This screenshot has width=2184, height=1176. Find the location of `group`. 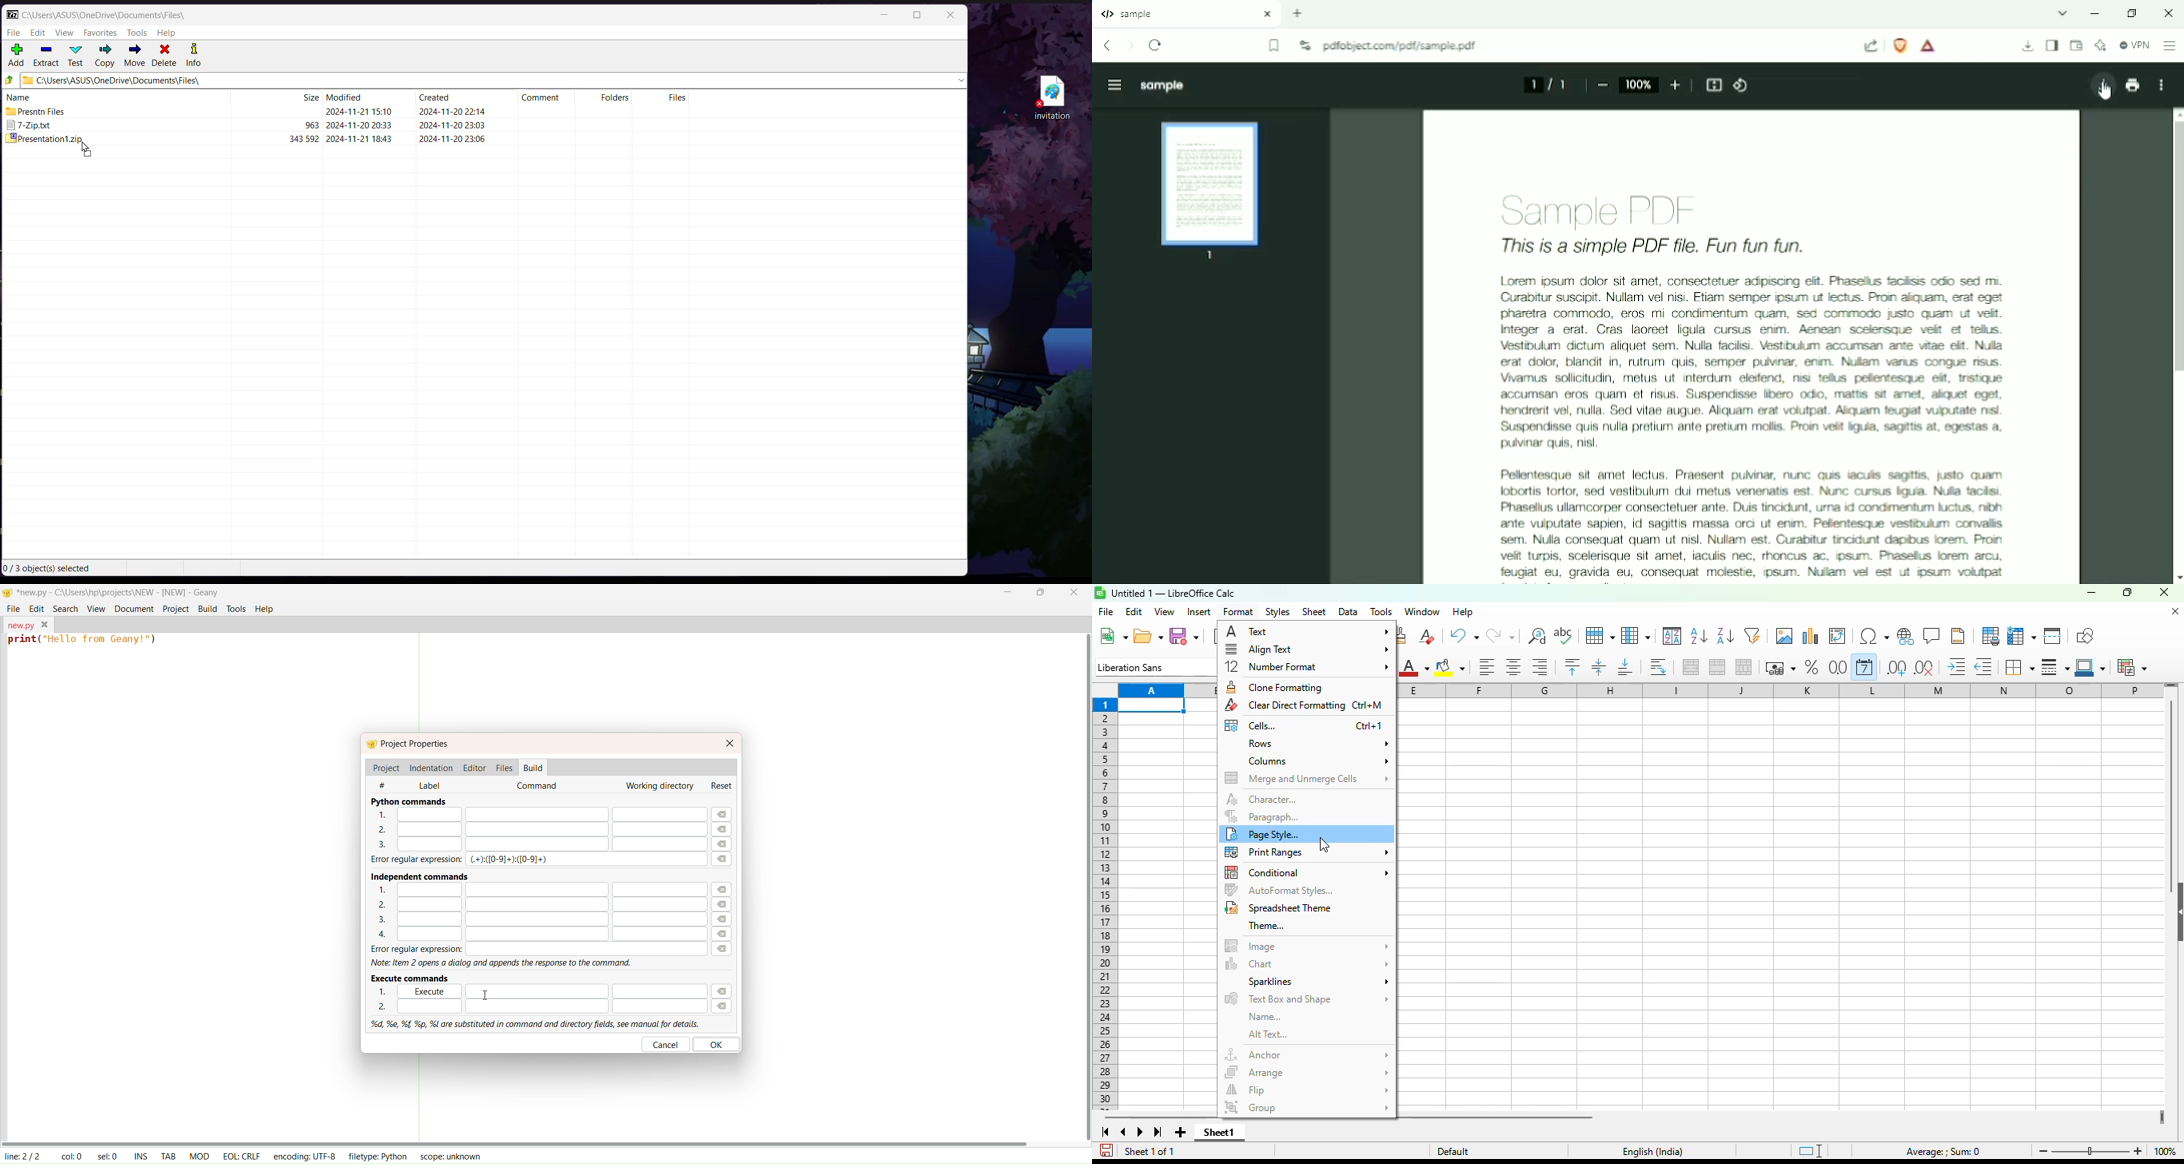

group is located at coordinates (1306, 1108).